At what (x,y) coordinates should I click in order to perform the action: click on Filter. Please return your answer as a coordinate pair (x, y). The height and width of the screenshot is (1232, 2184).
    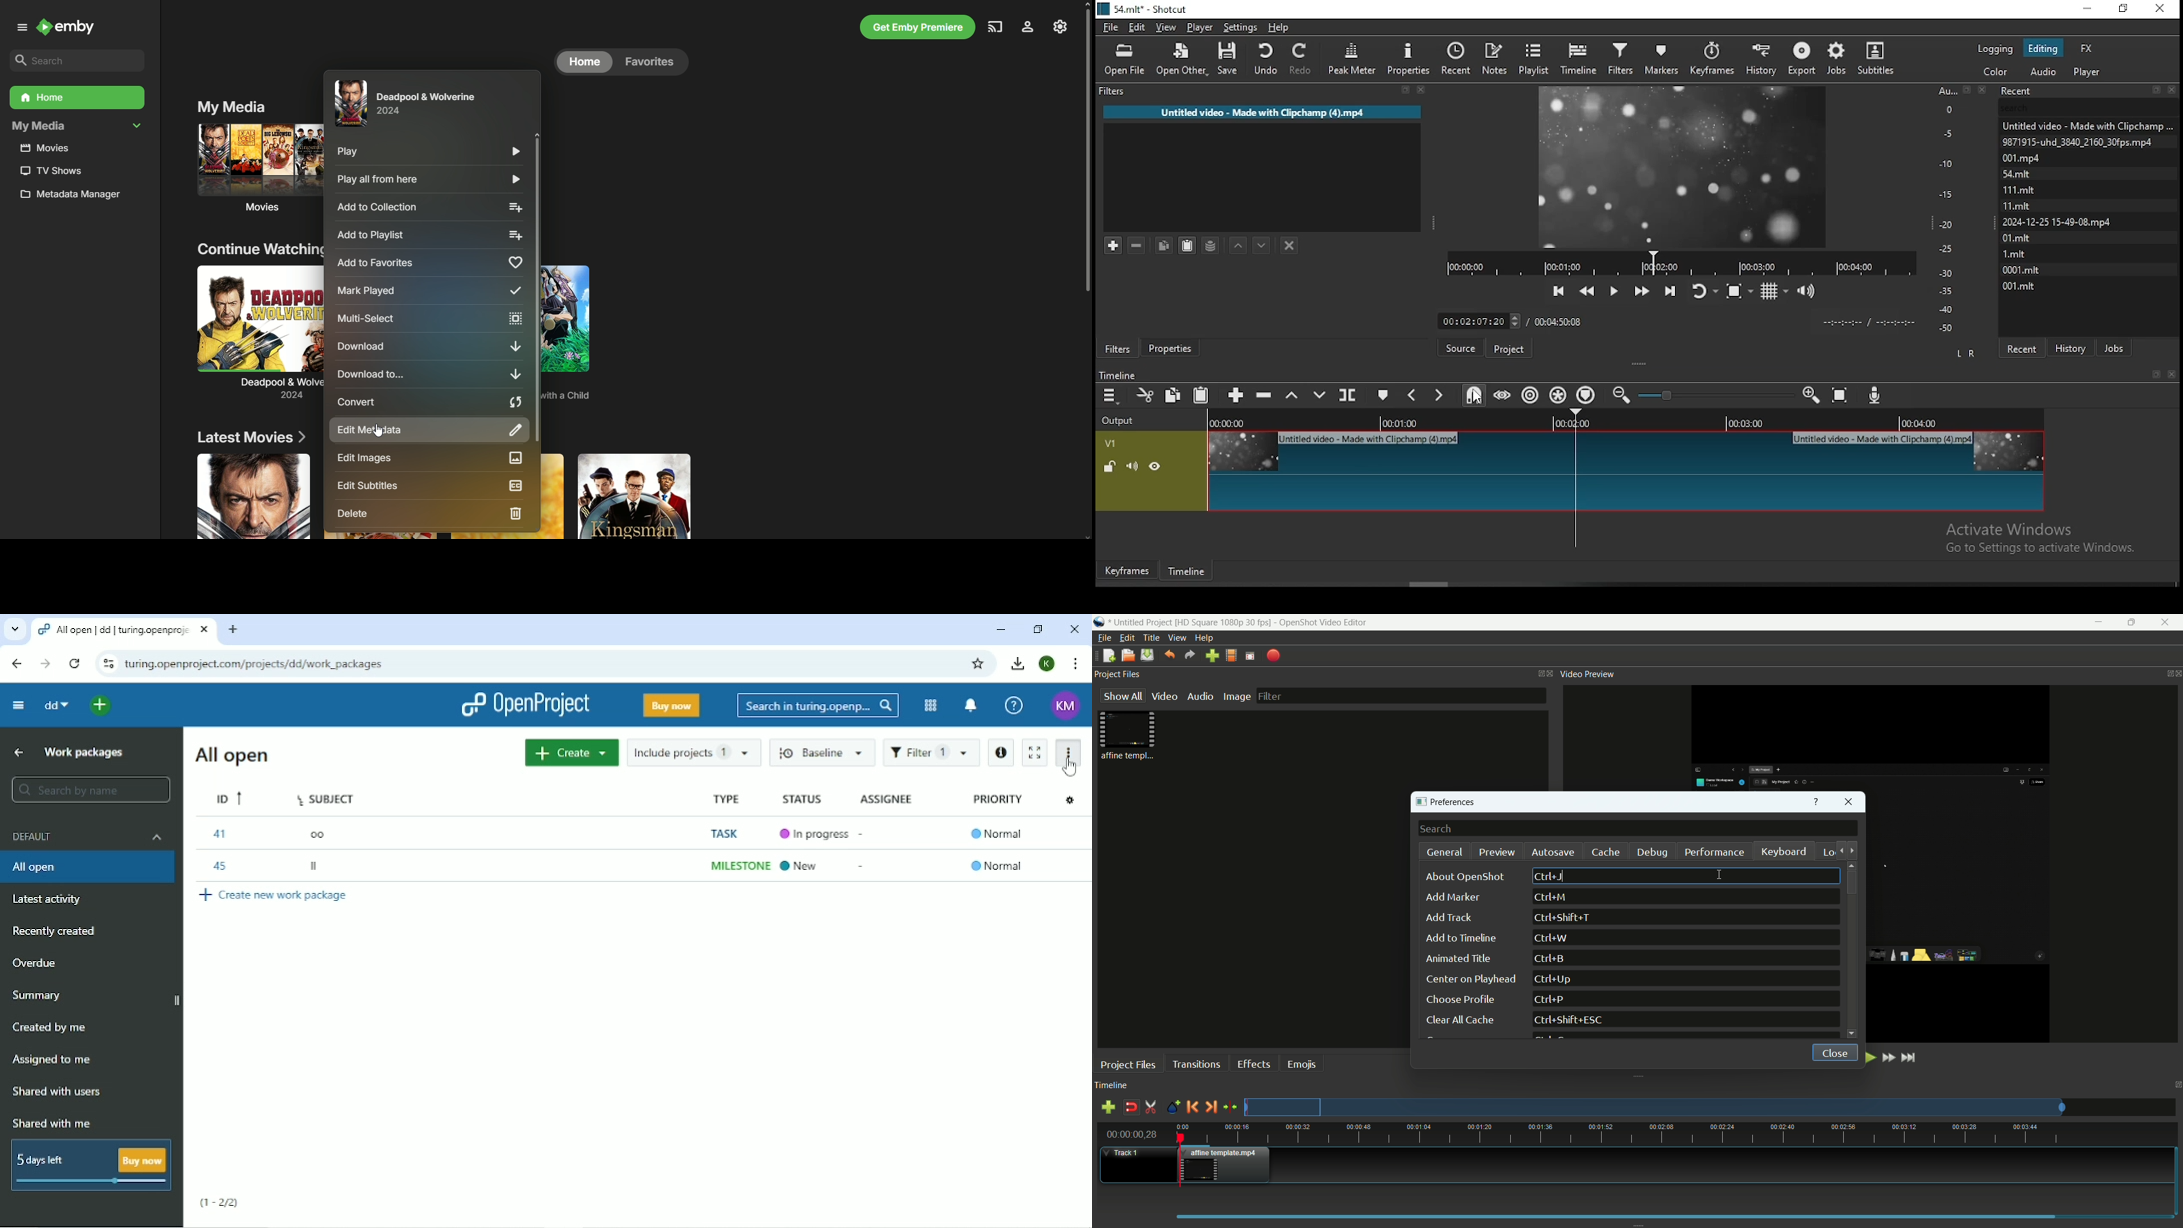
    Looking at the image, I should click on (1262, 92).